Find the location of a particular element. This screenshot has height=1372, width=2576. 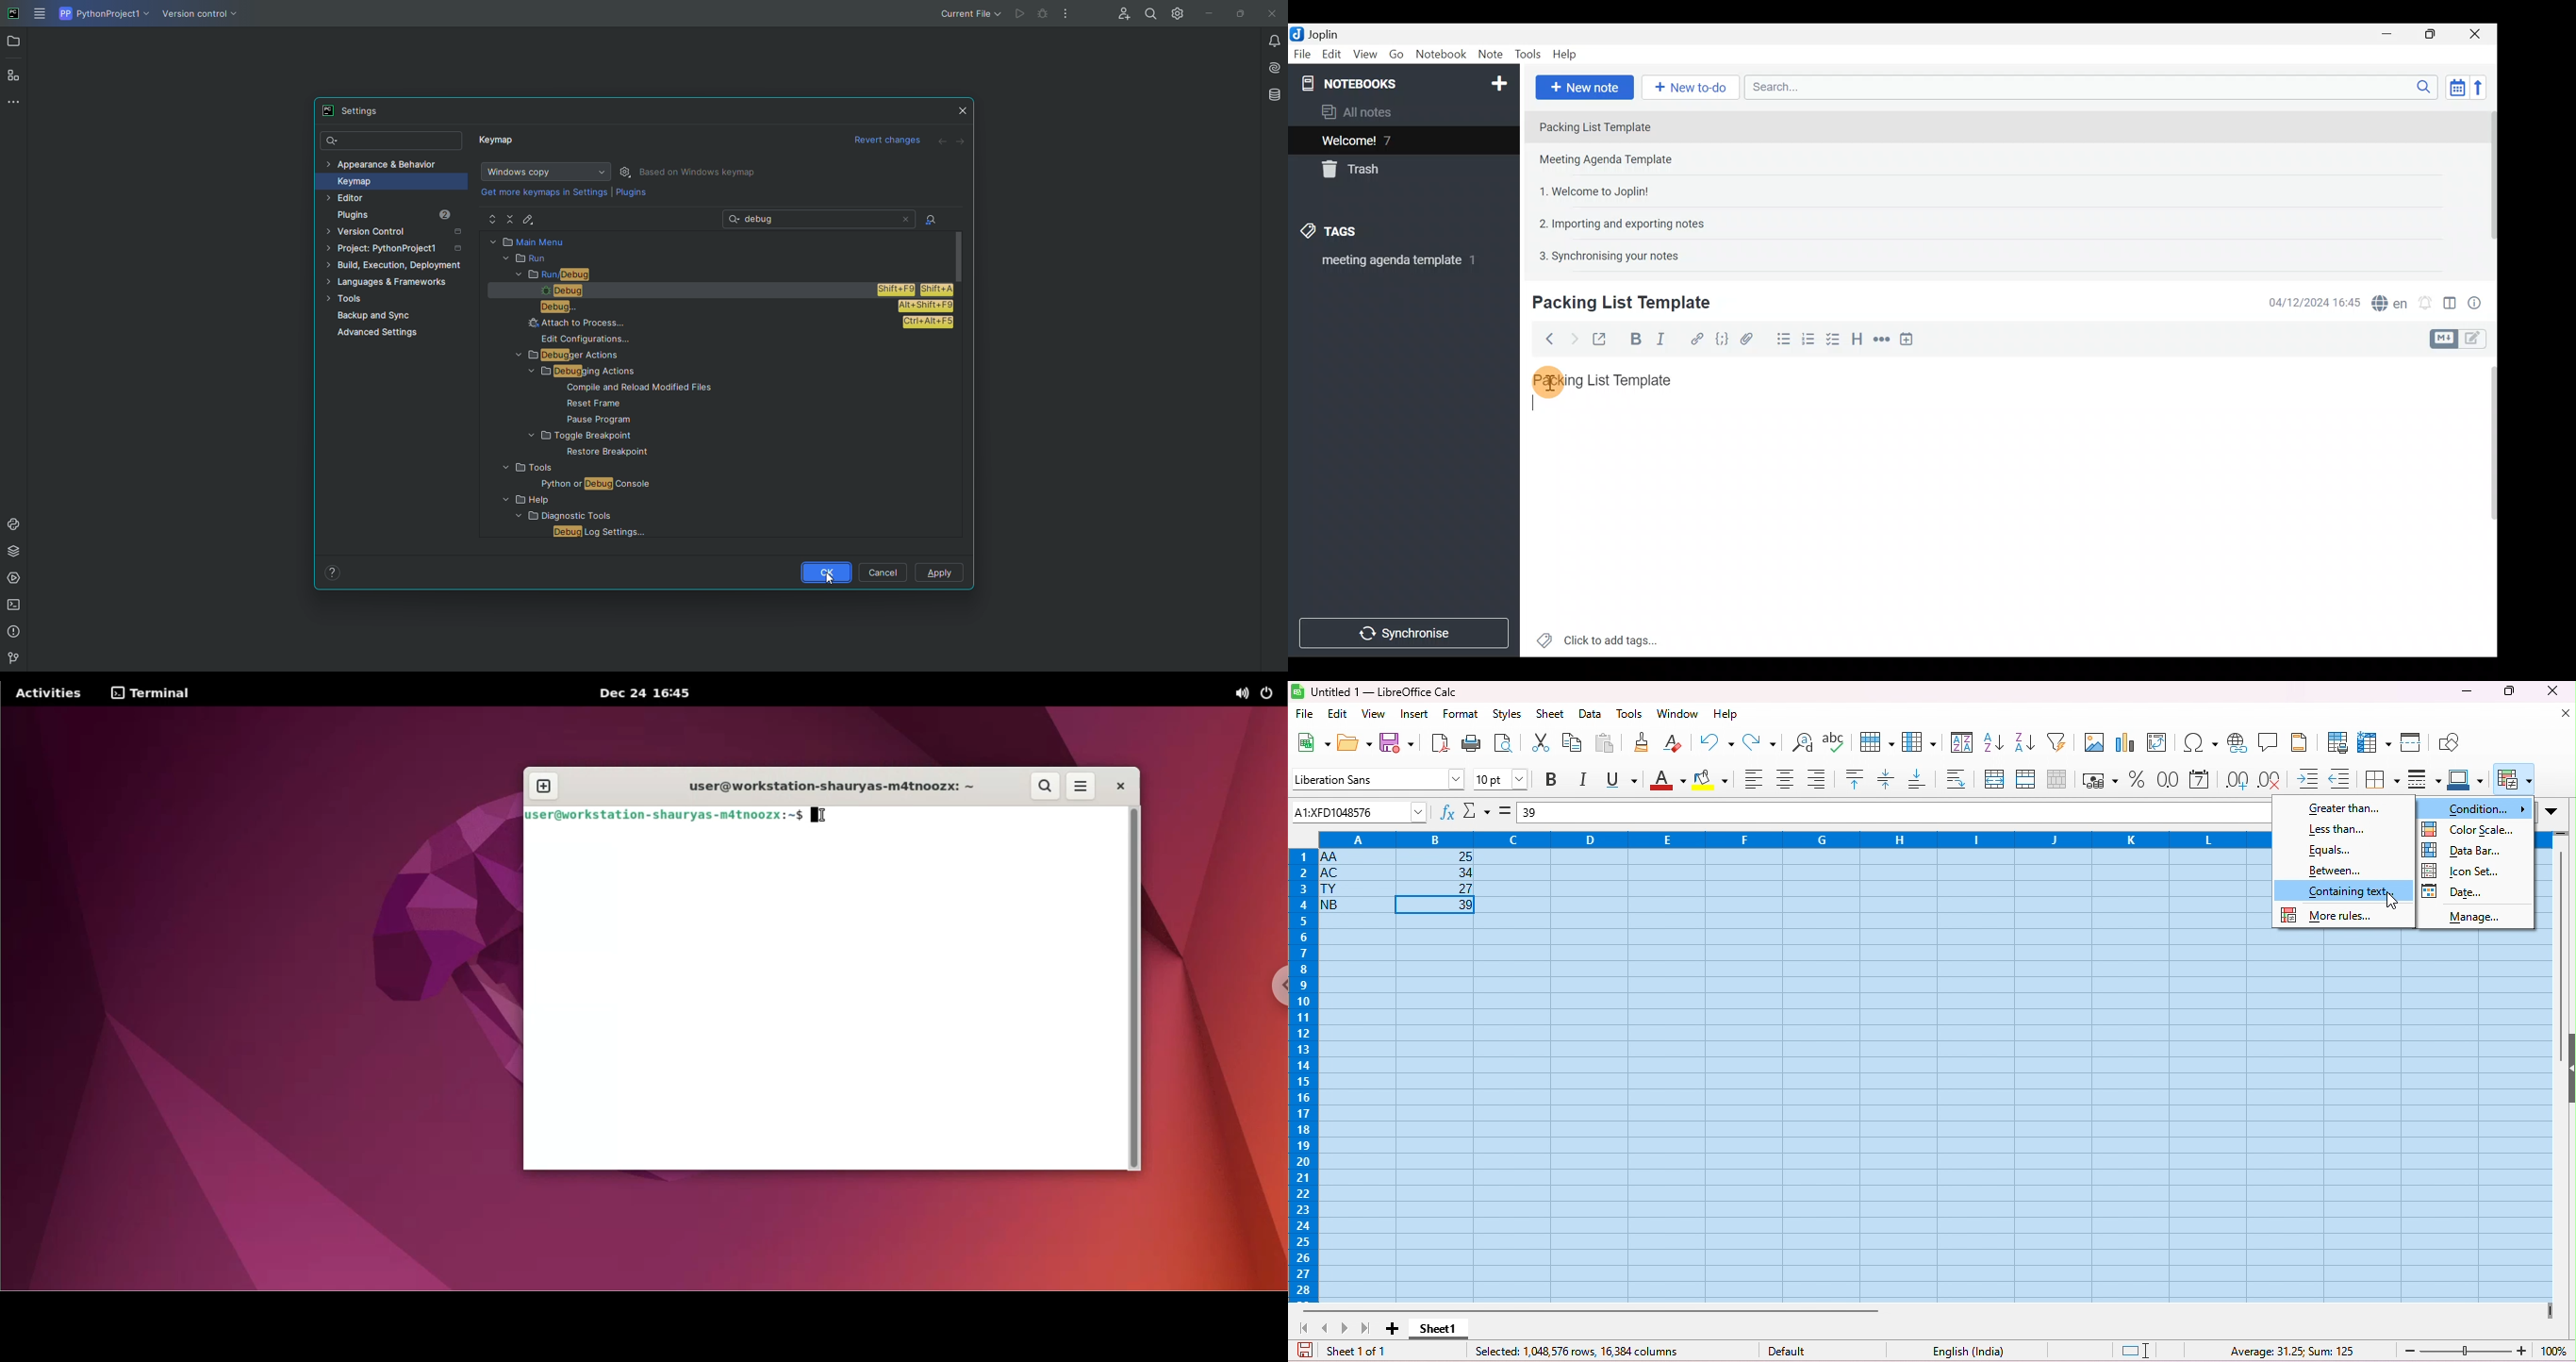

Editor is located at coordinates (374, 199).